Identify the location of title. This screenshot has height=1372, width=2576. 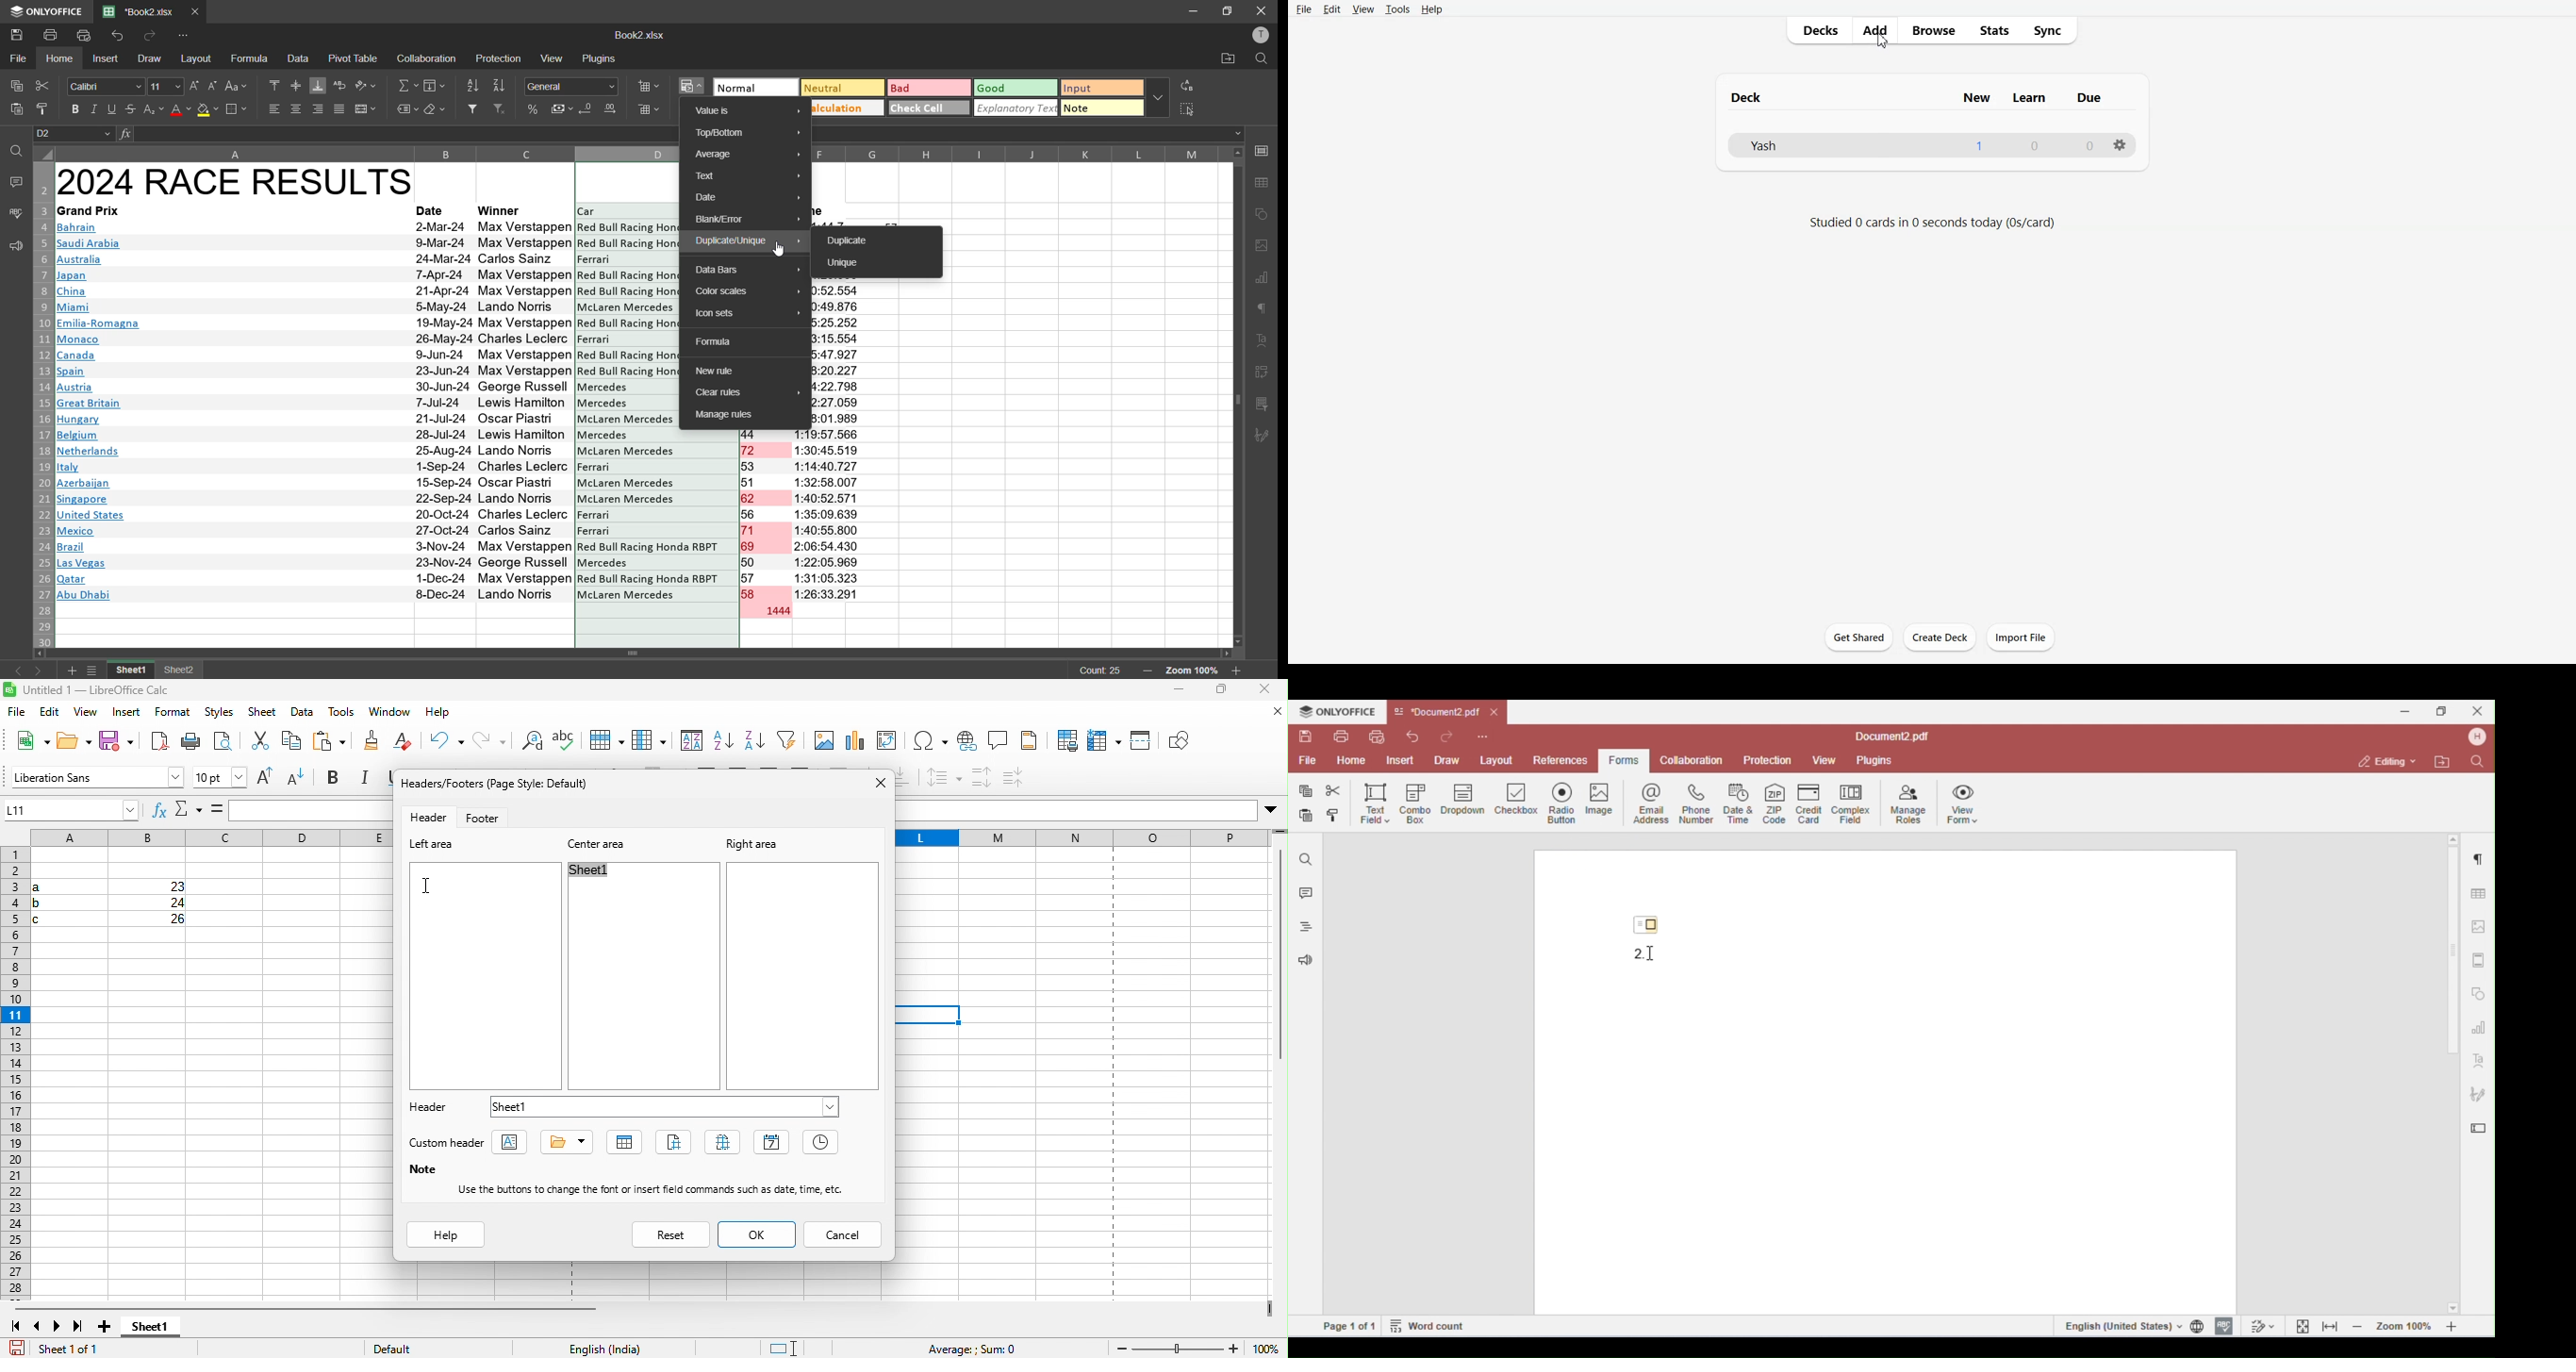
(102, 691).